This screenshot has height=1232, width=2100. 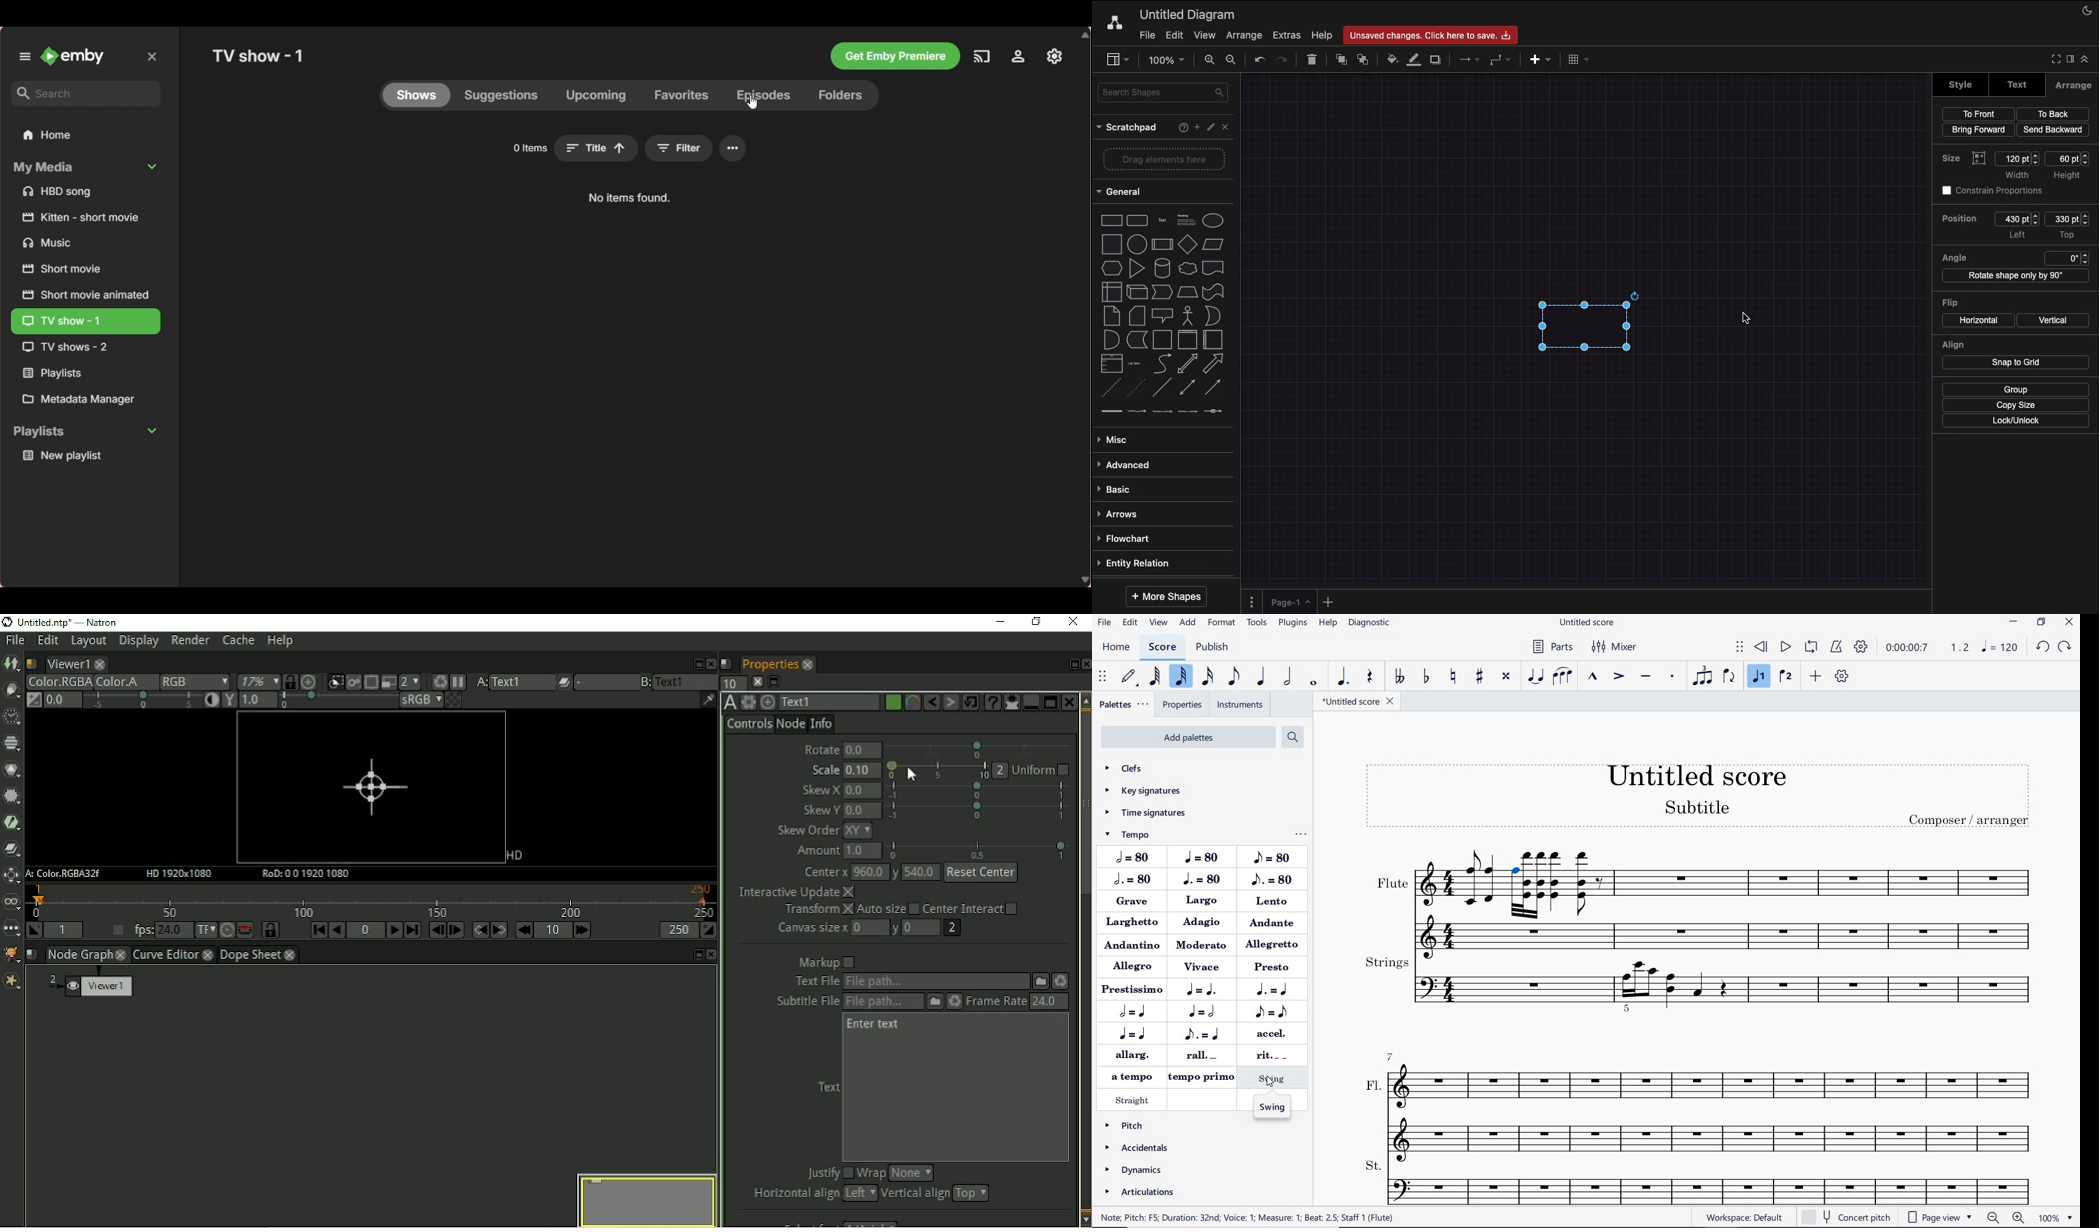 I want to click on home, so click(x=1116, y=646).